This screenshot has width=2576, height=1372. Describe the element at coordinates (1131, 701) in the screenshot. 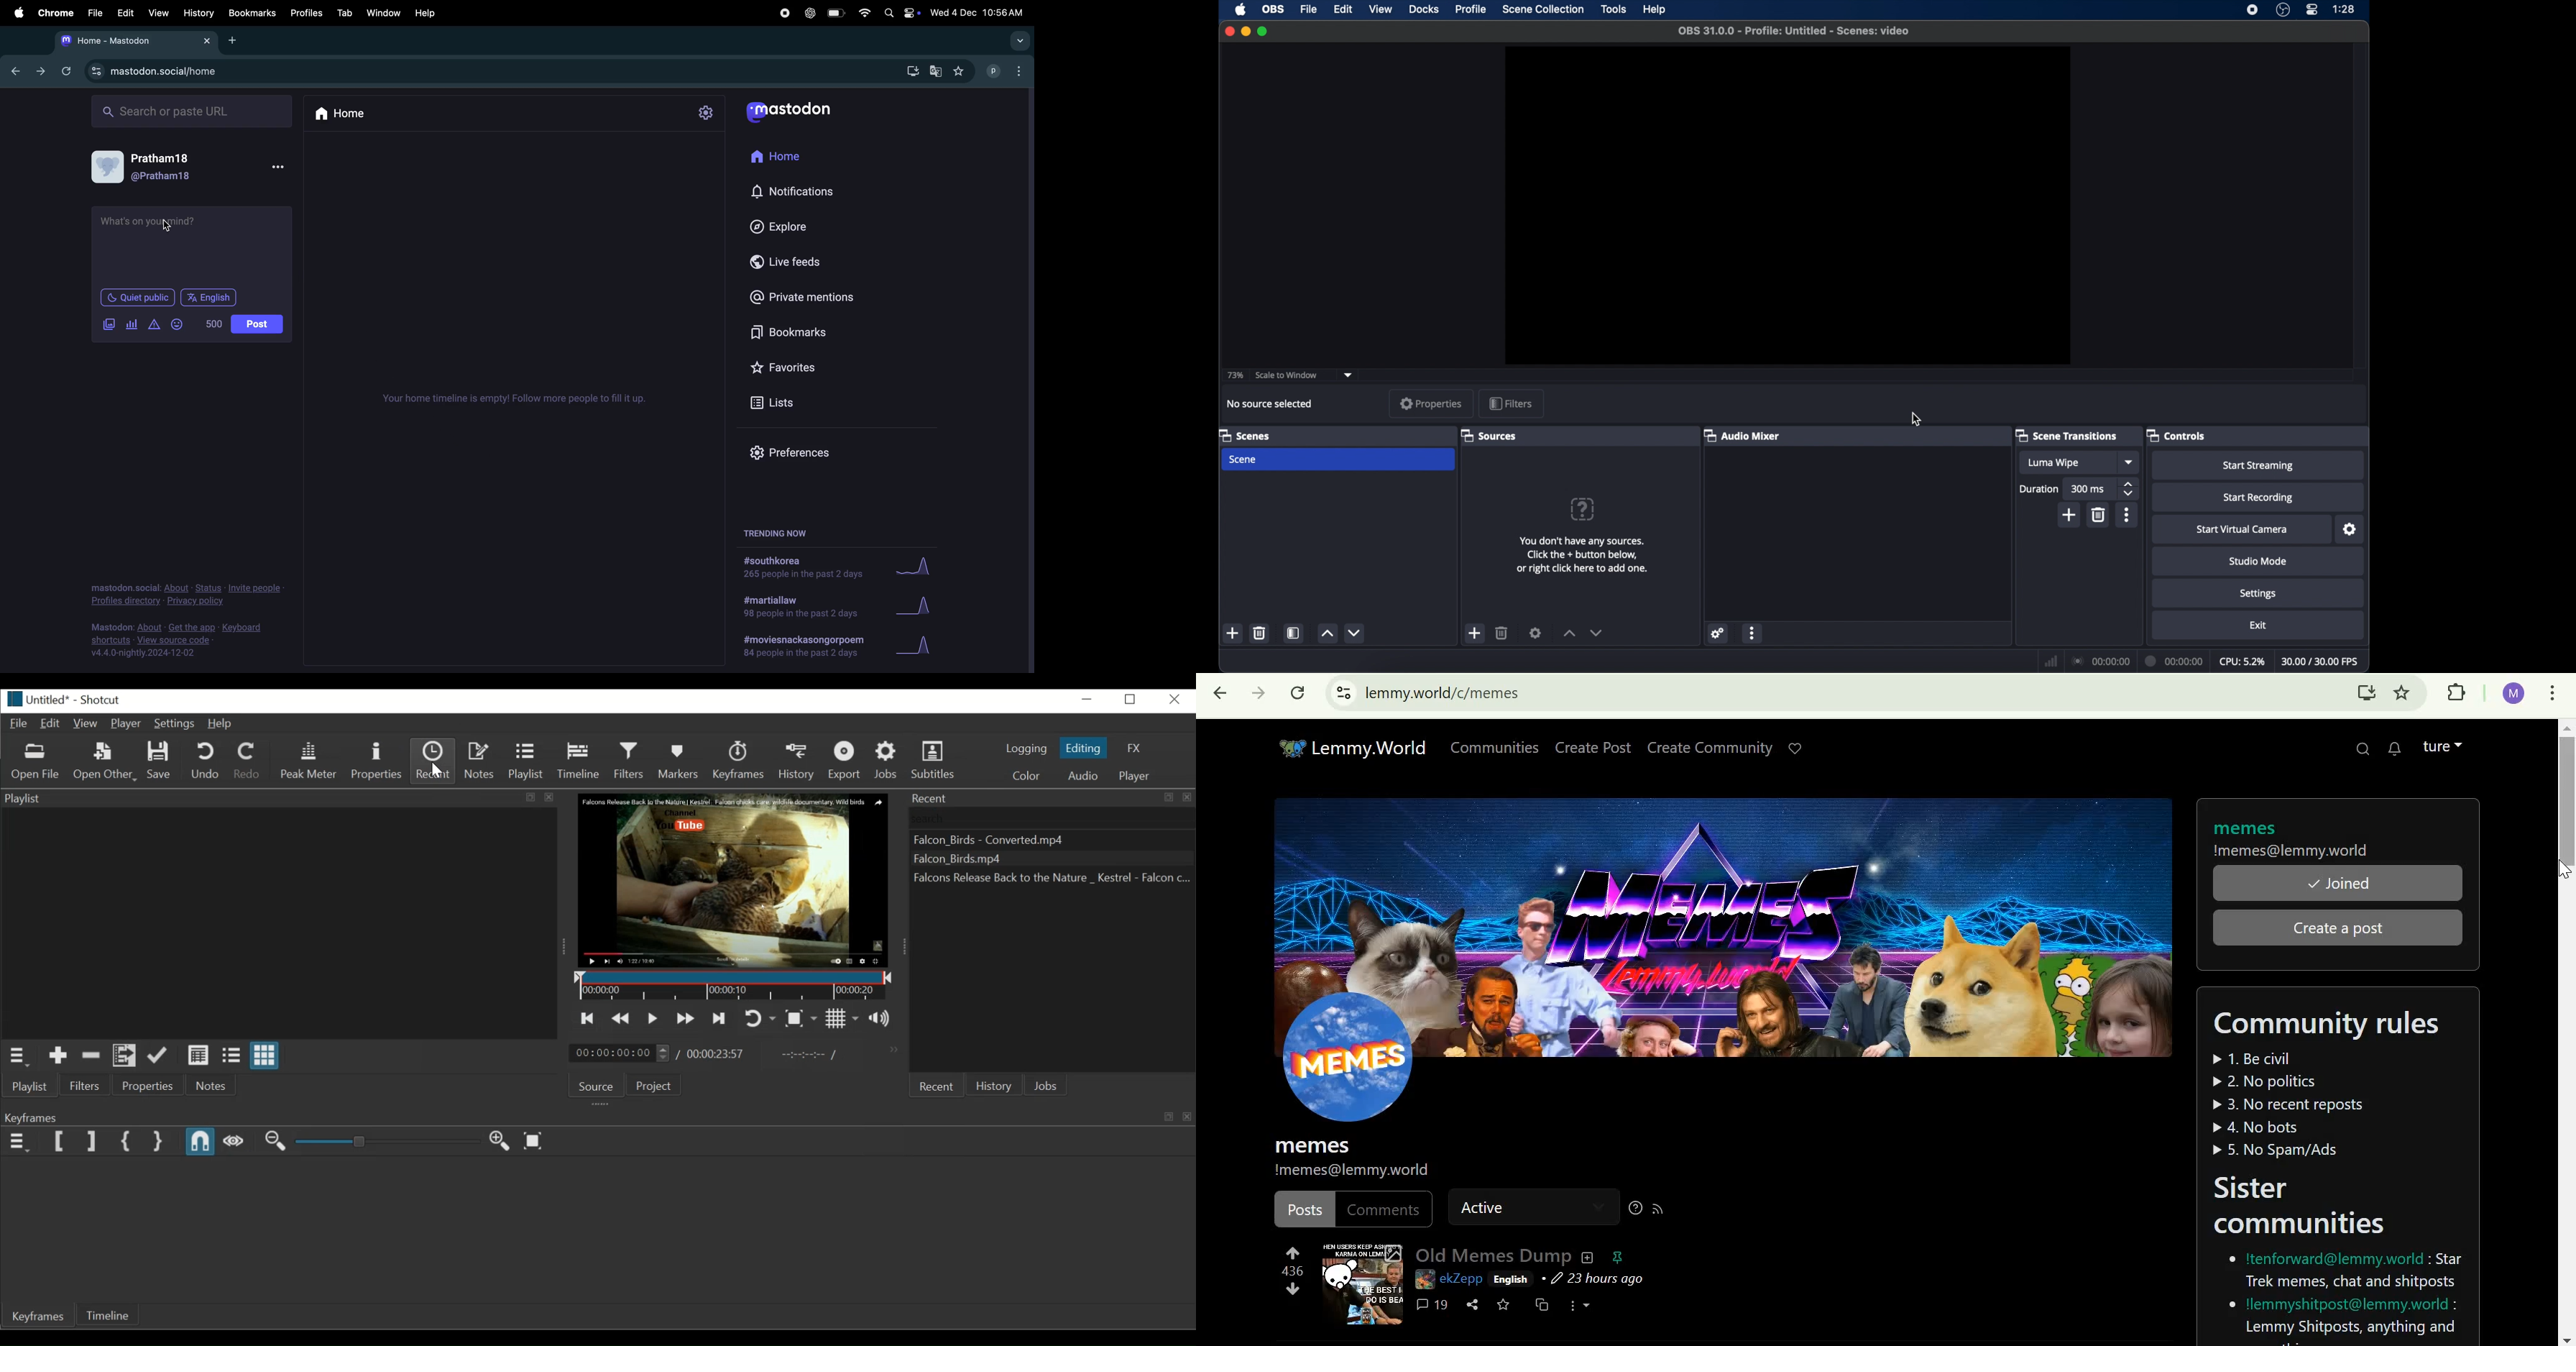

I see `Restore` at that location.